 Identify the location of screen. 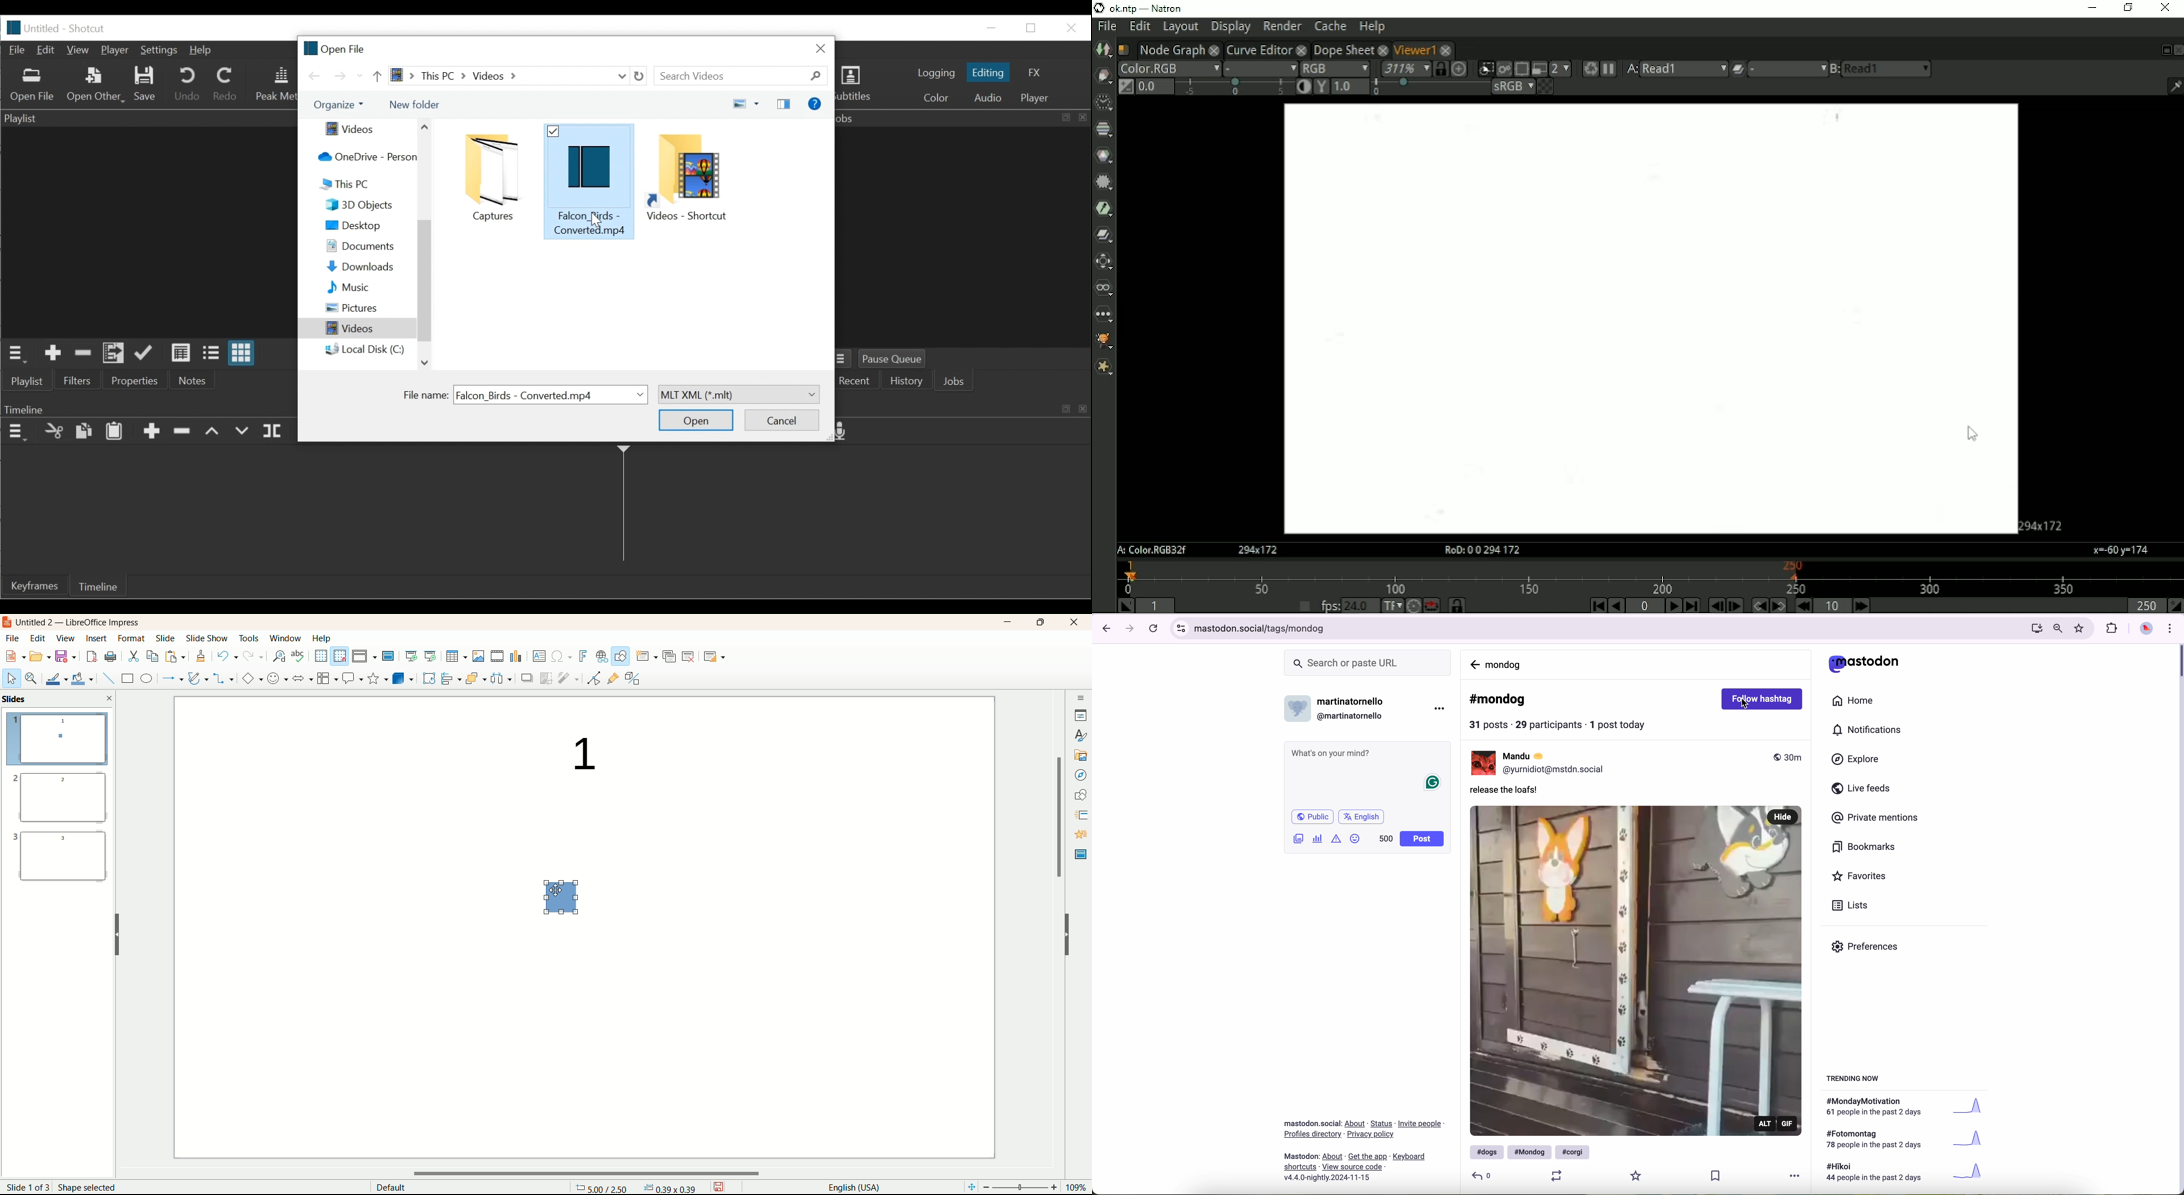
(2034, 629).